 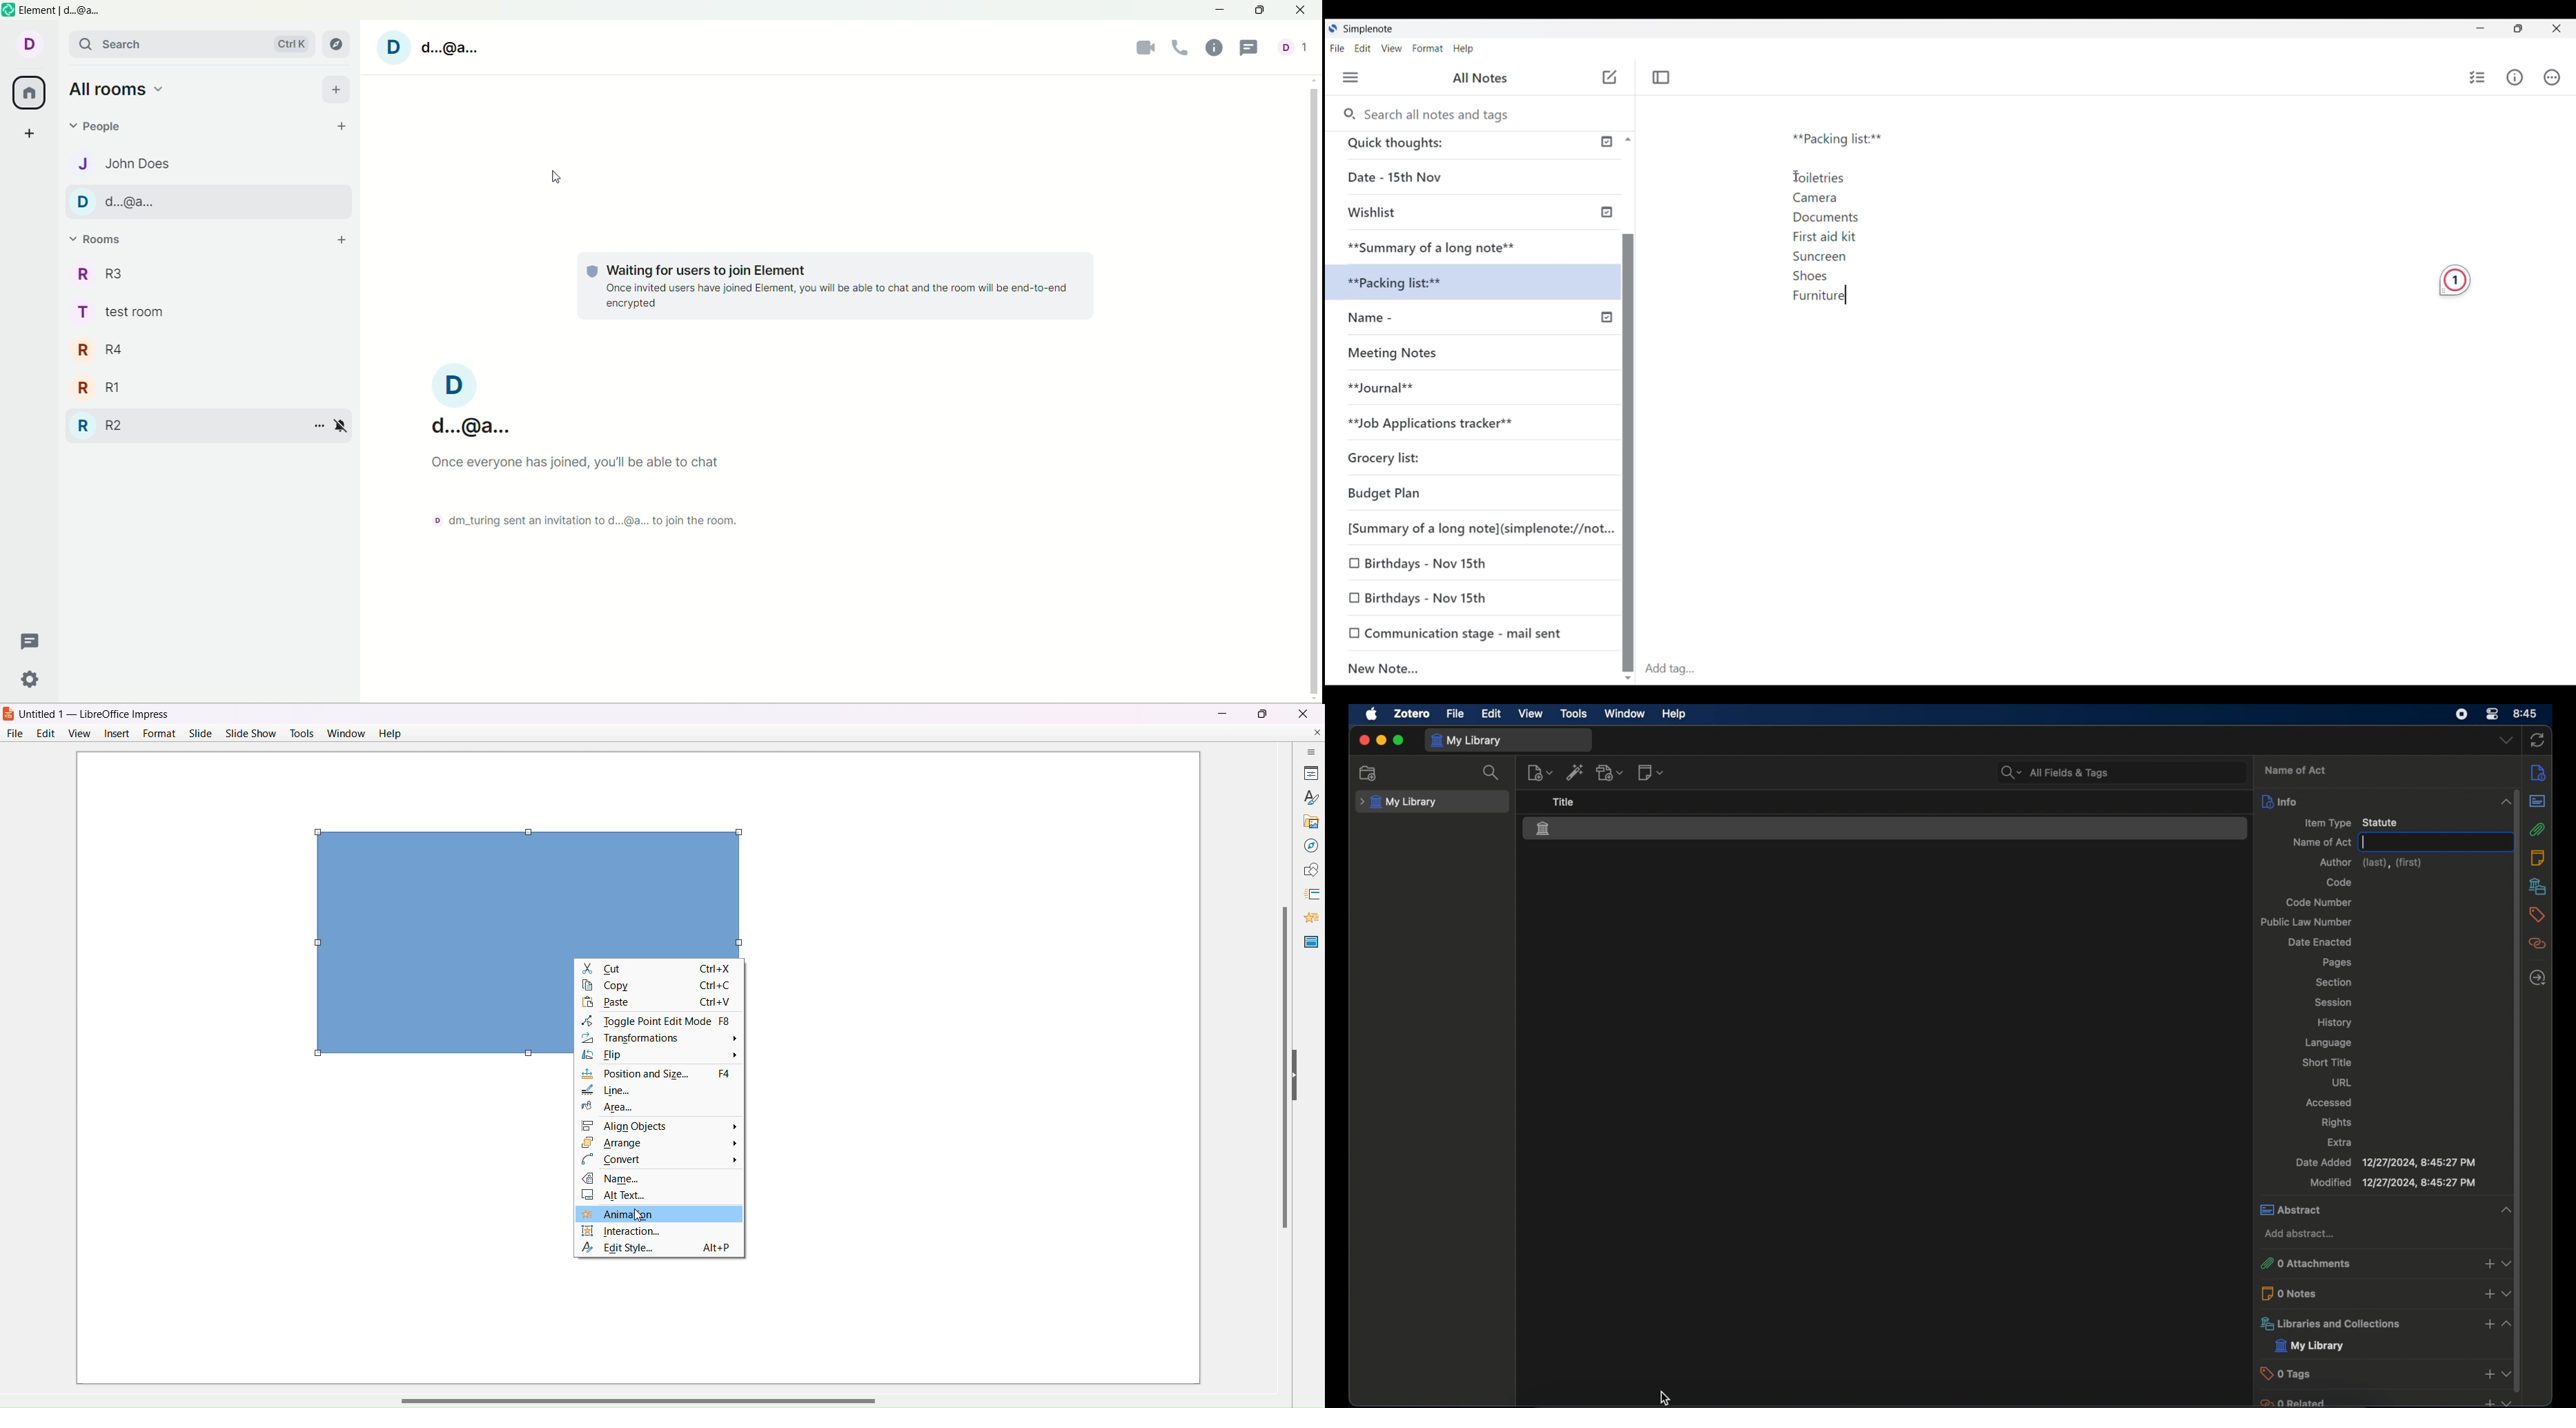 I want to click on add attachments, so click(x=2488, y=1264).